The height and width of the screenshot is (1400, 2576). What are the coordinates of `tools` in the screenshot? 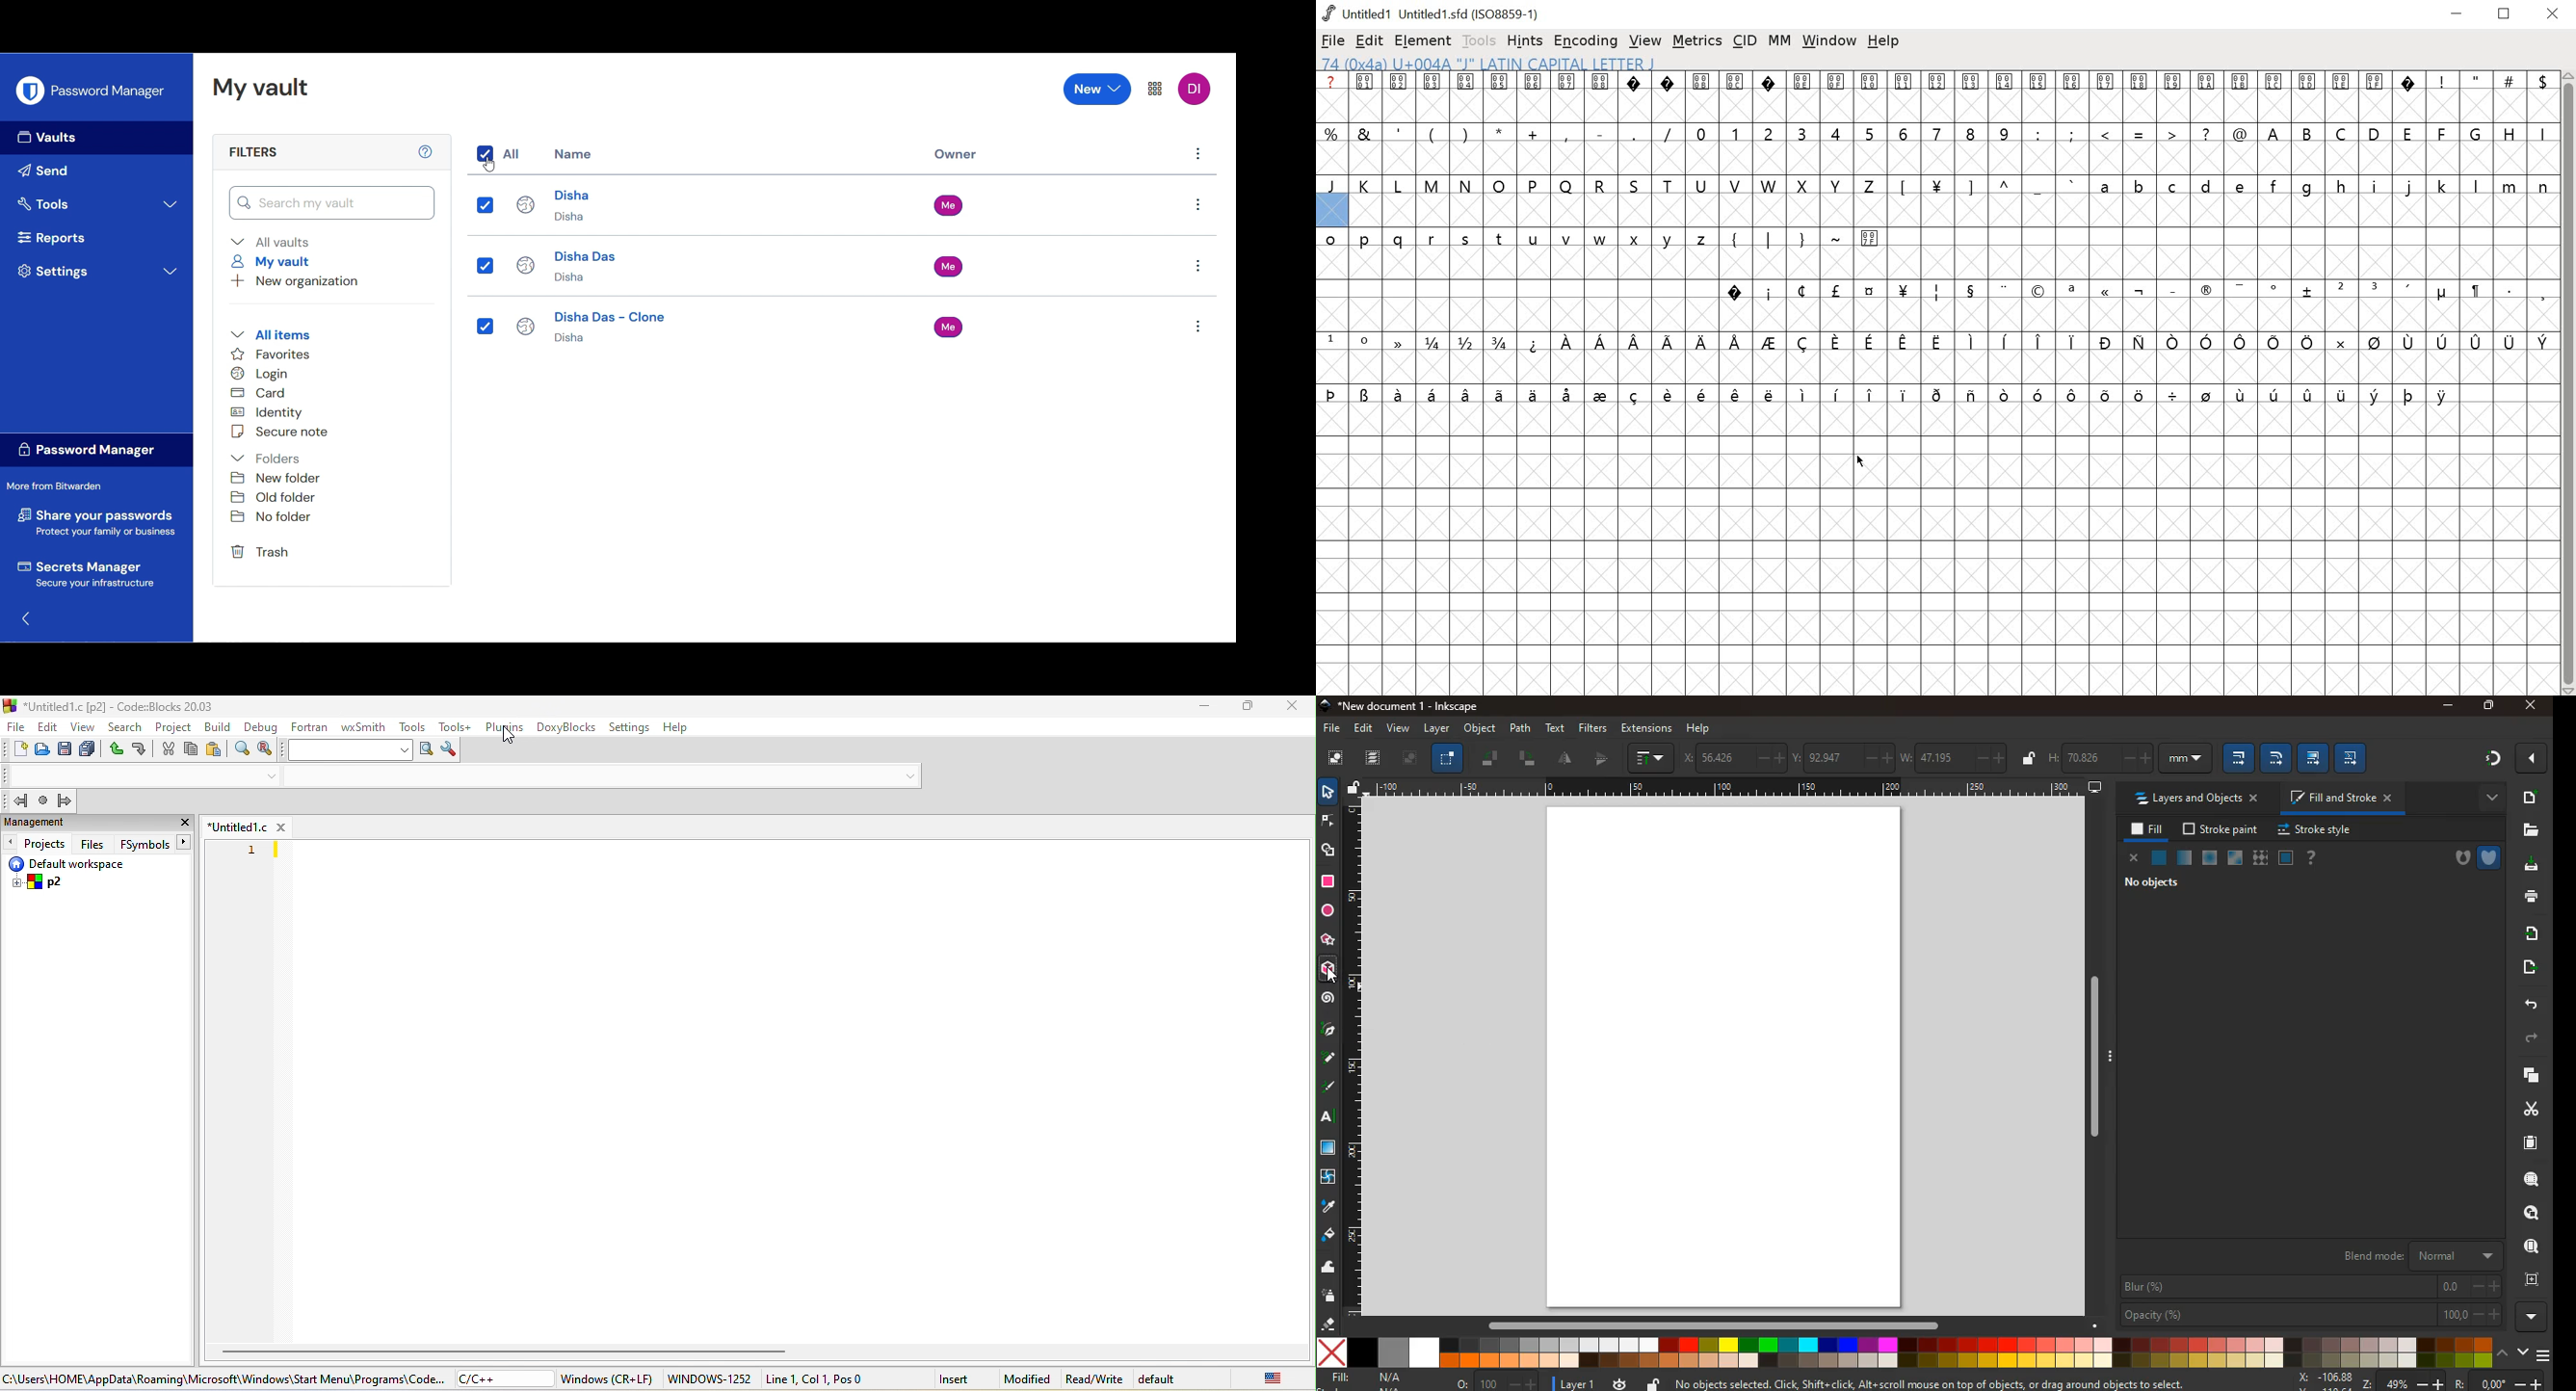 It's located at (410, 726).